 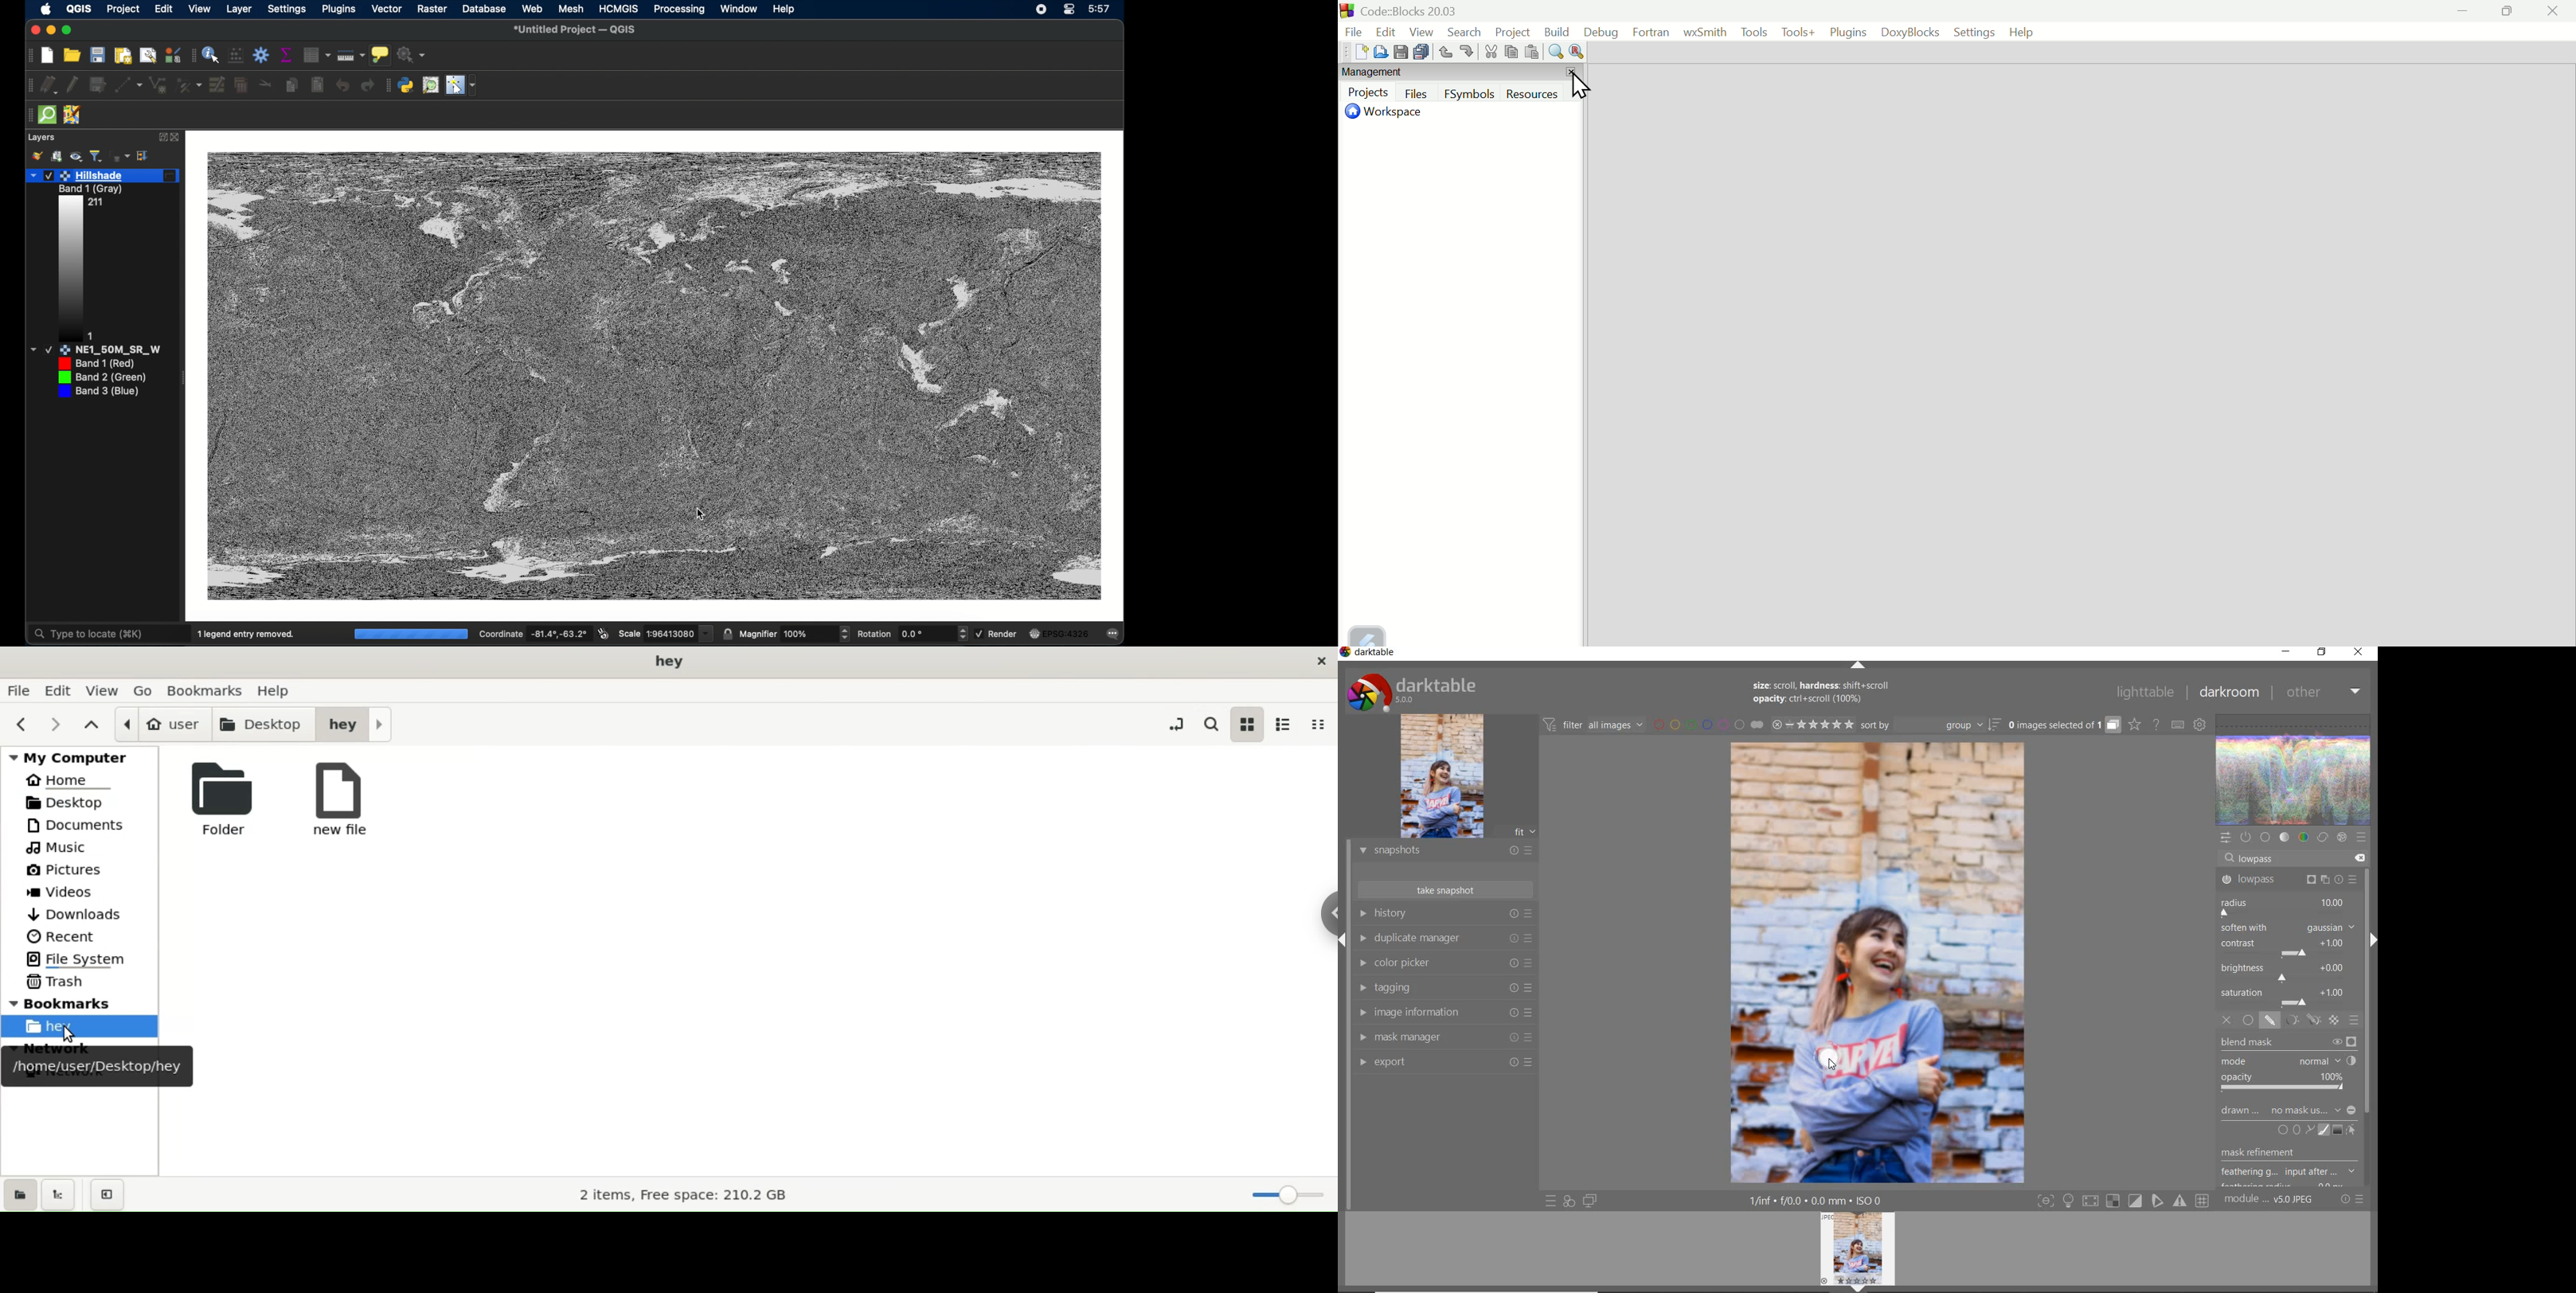 What do you see at coordinates (34, 350) in the screenshot?
I see `Drop down` at bounding box center [34, 350].